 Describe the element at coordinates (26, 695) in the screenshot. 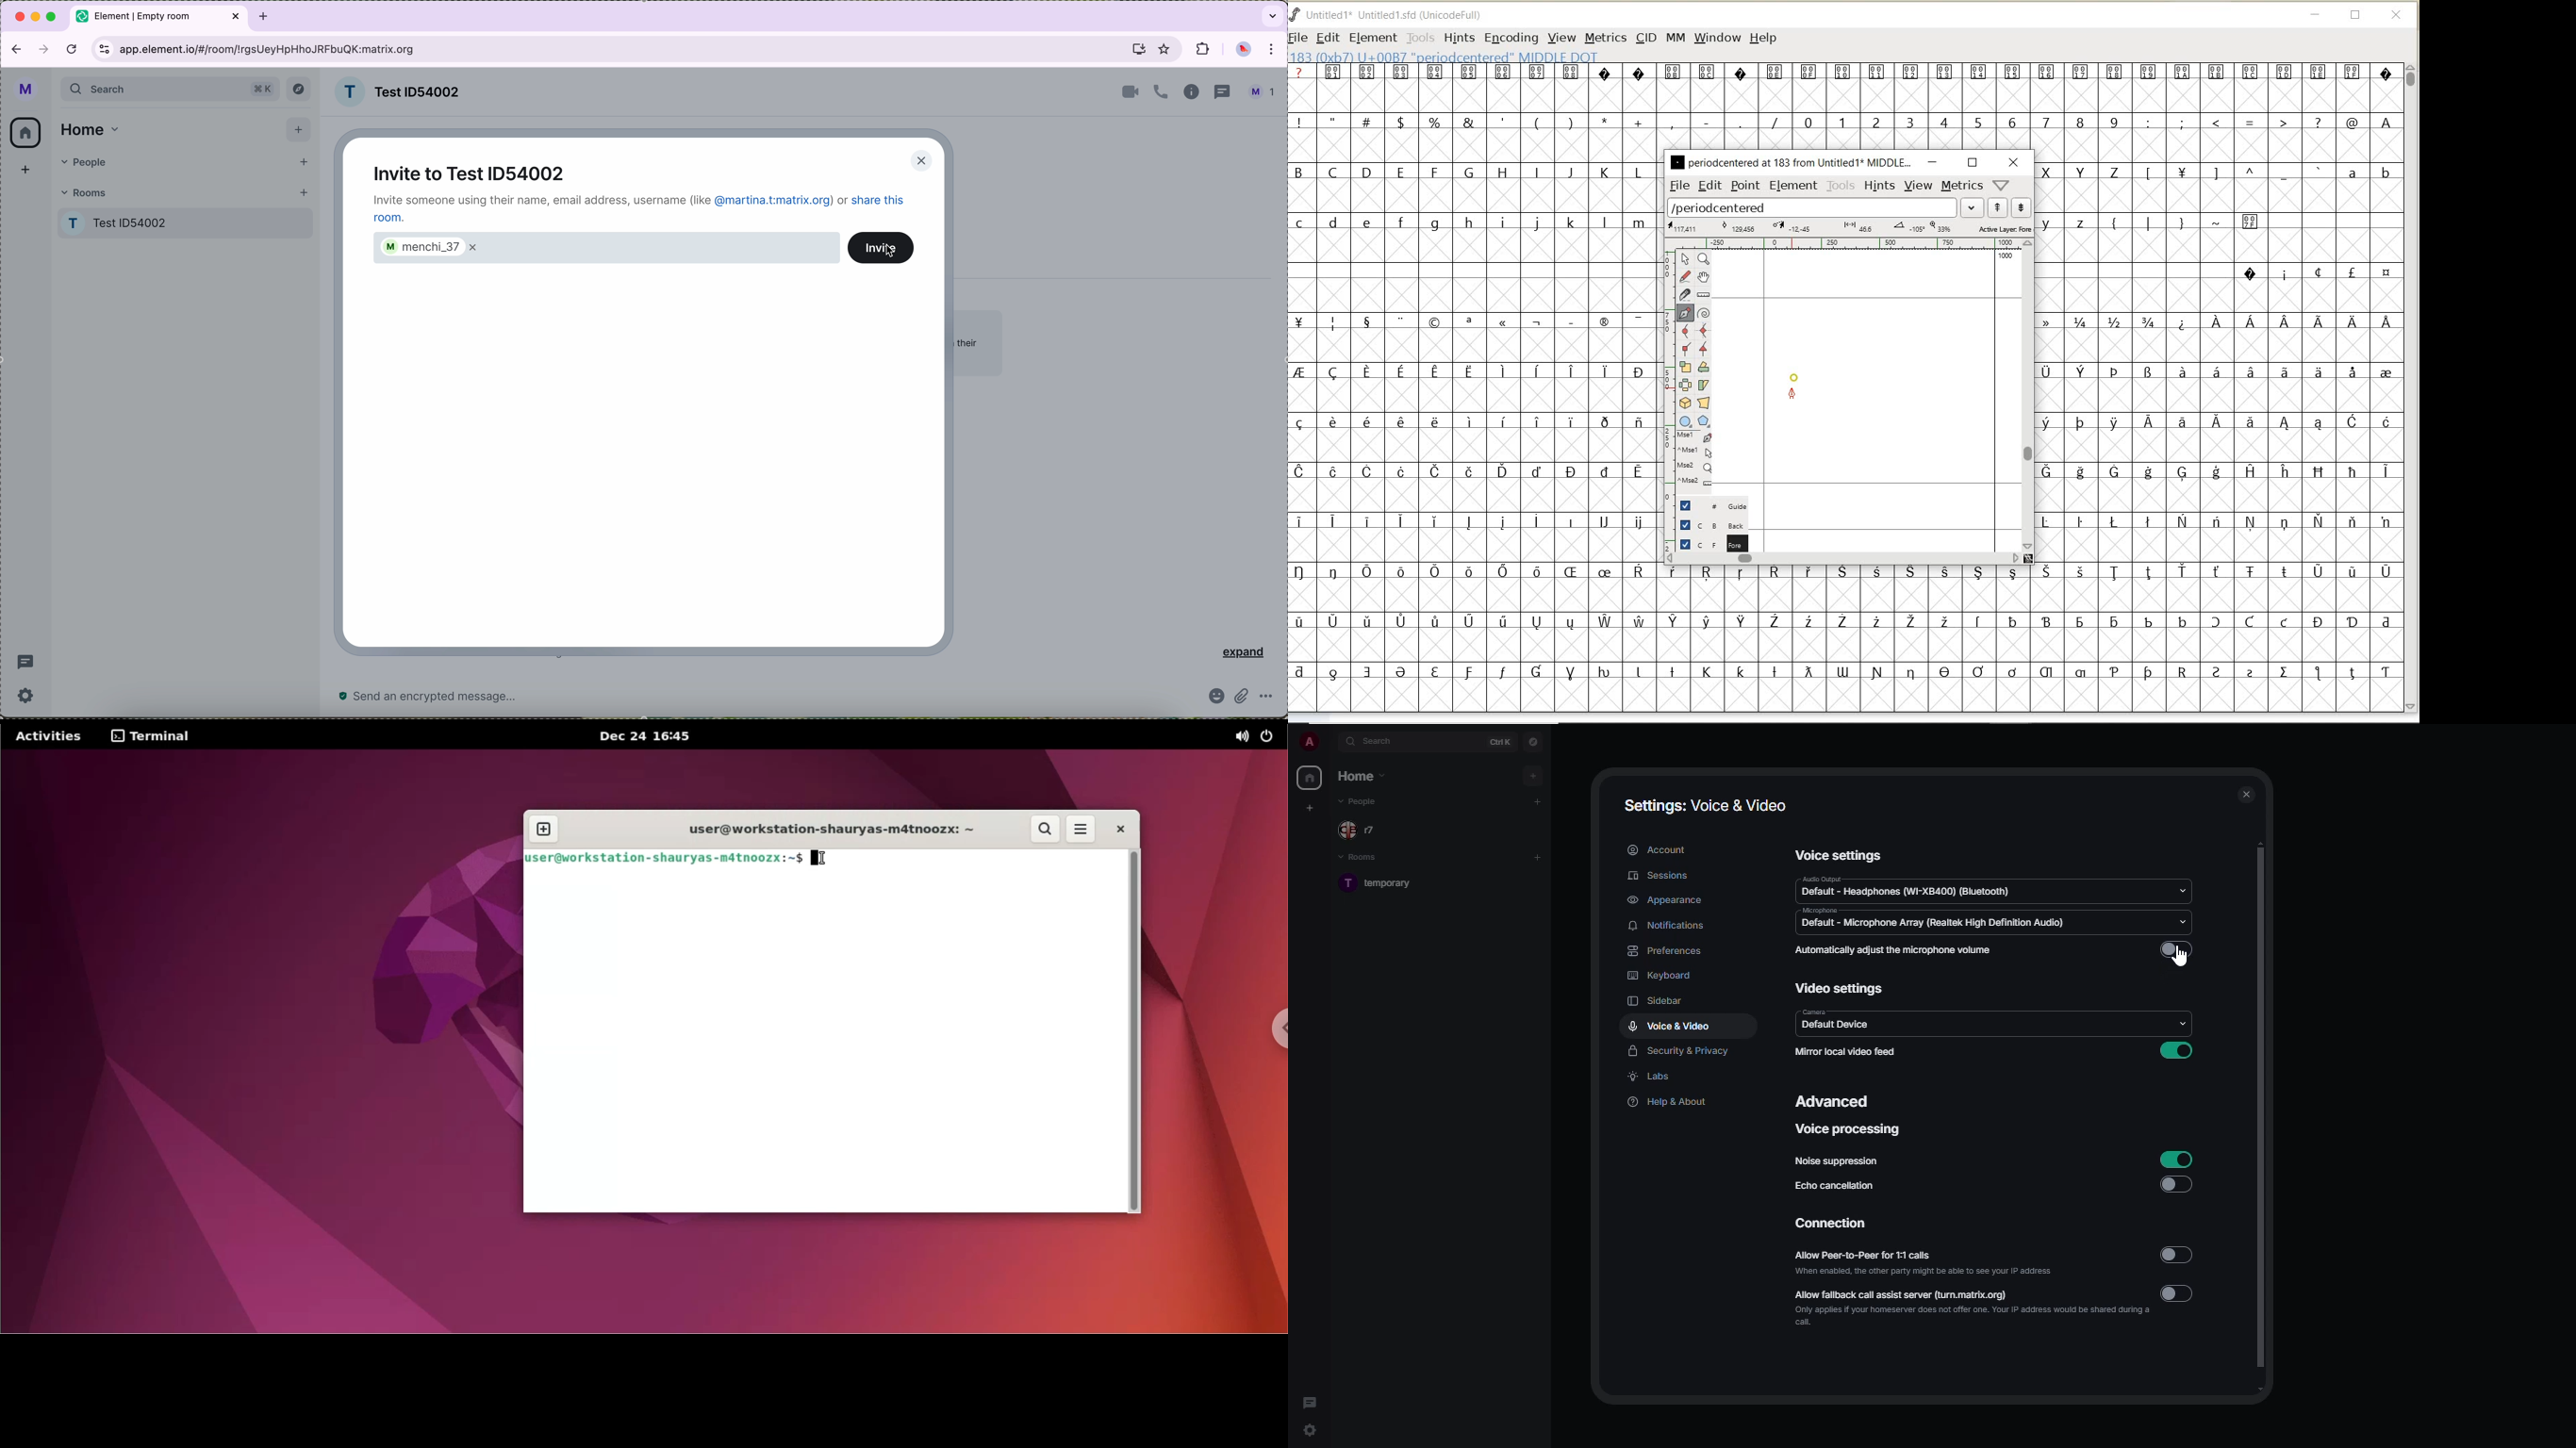

I see `settings` at that location.